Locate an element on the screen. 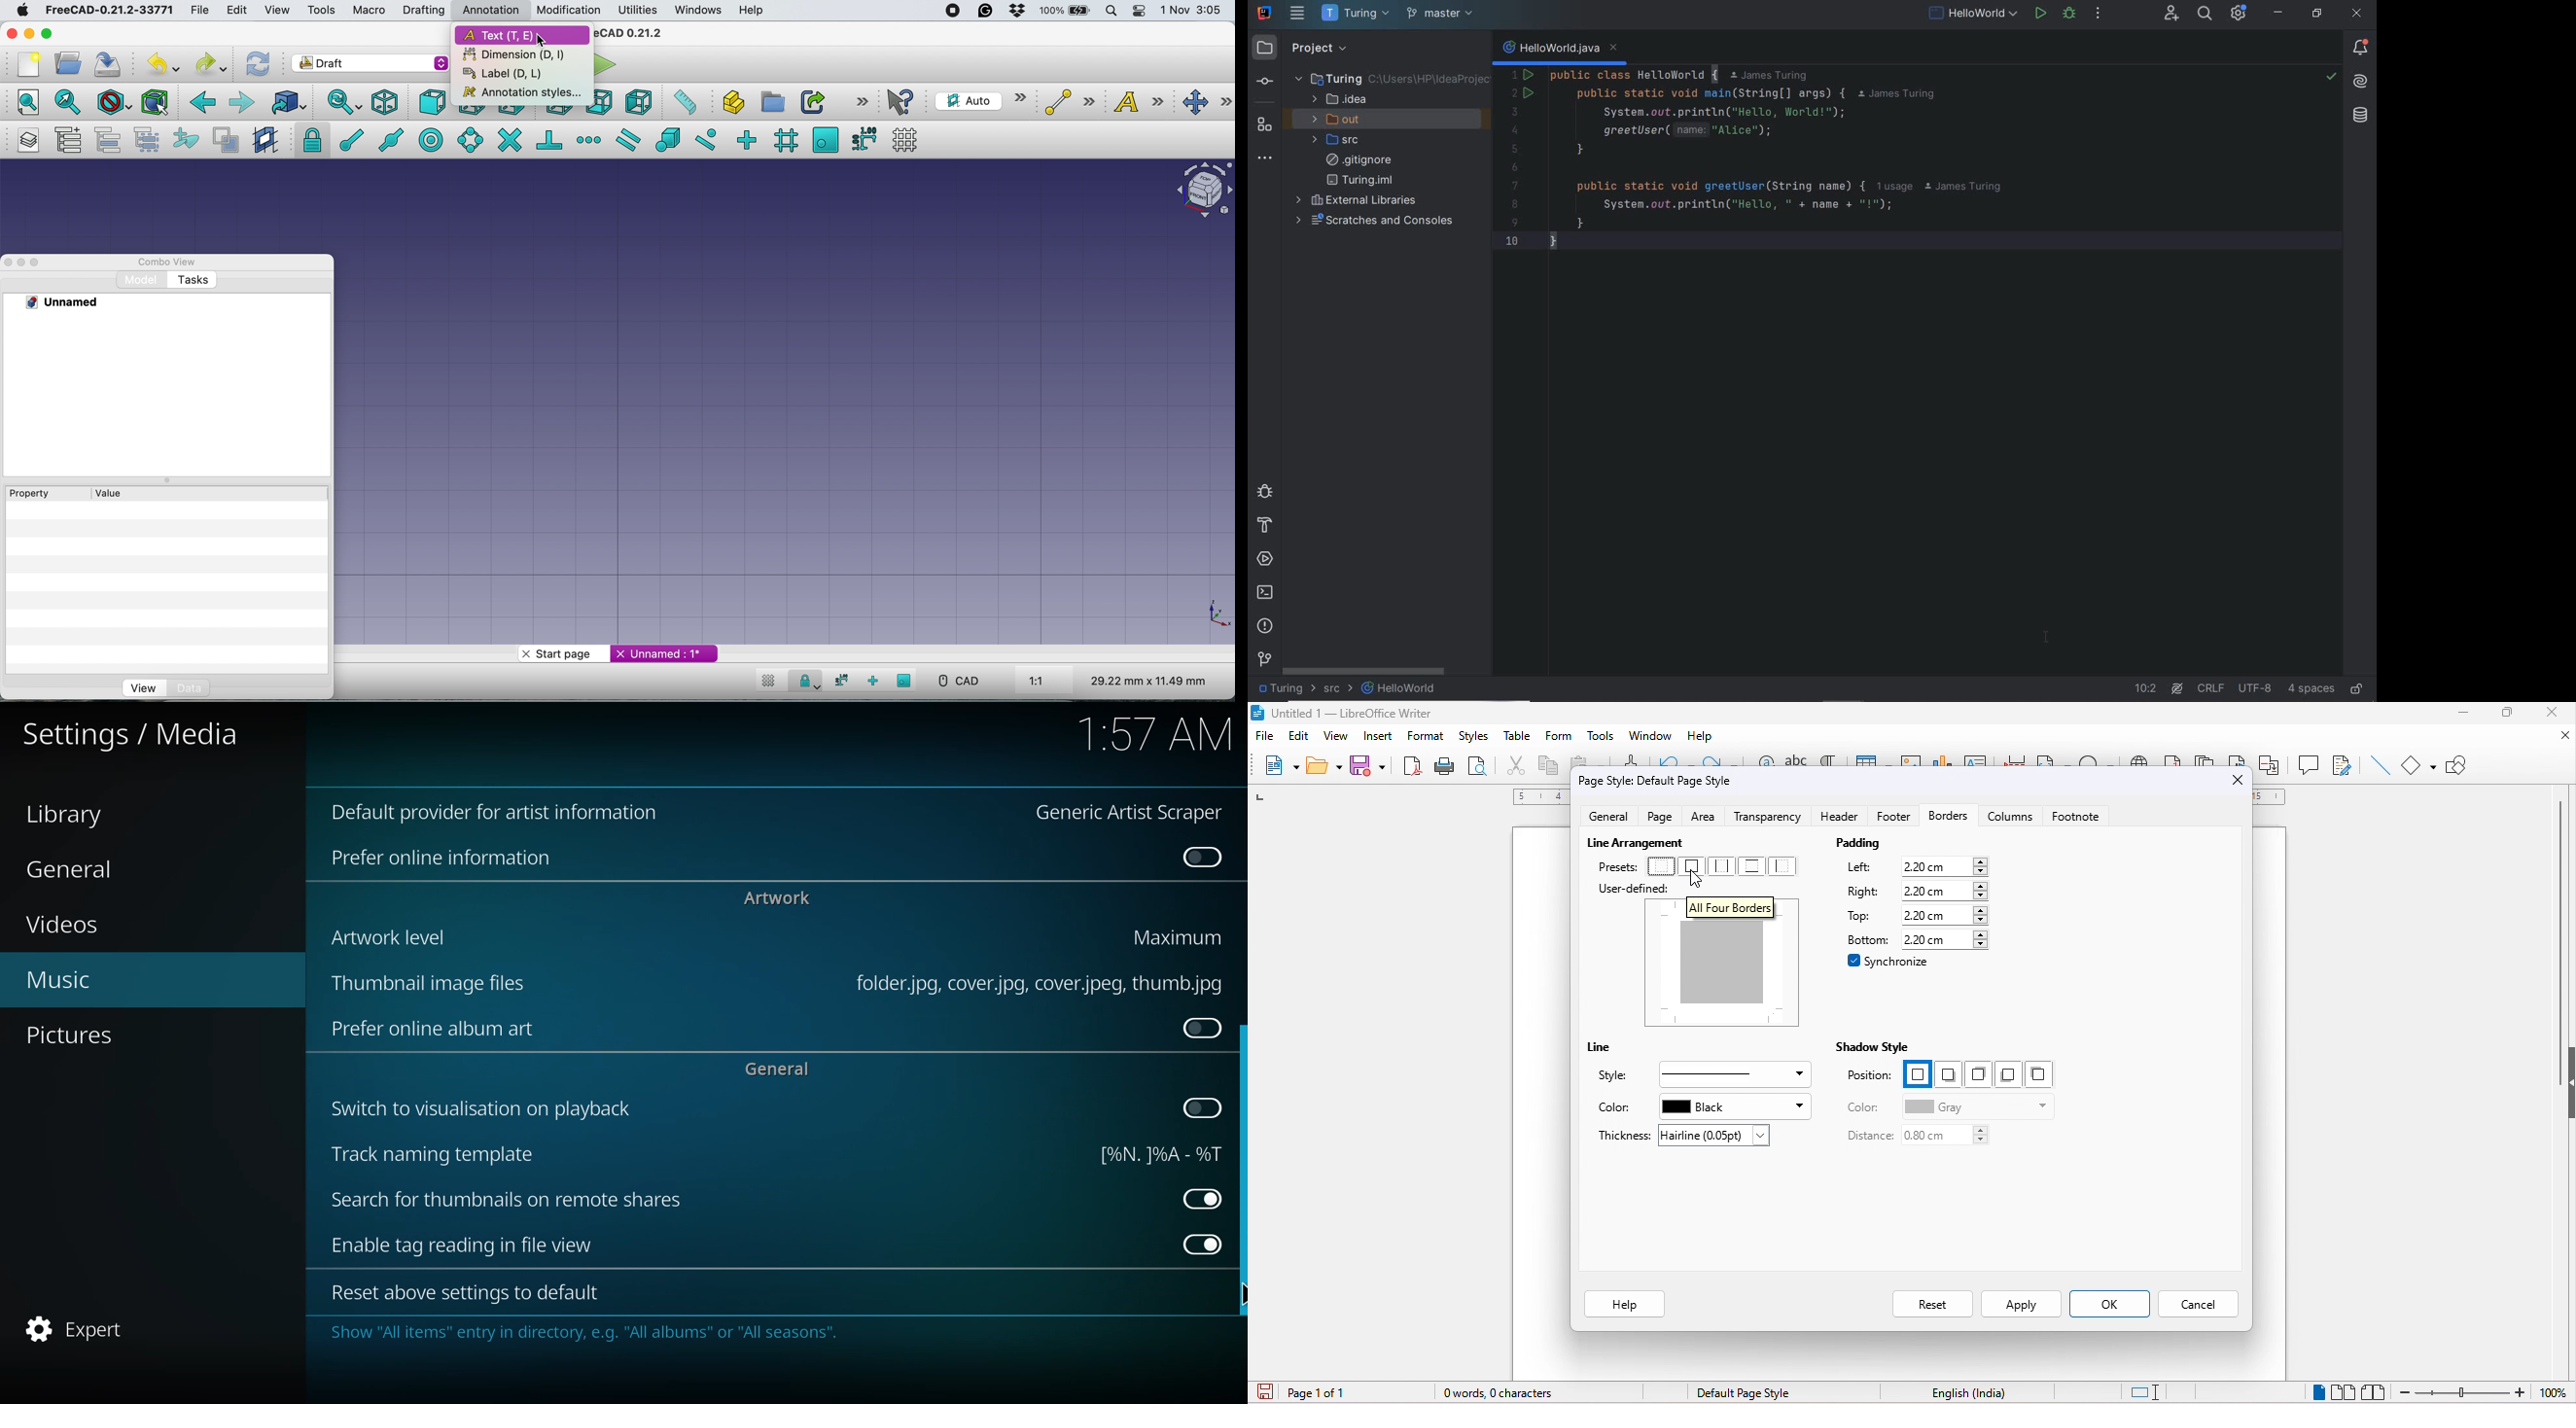 Image resolution: width=2576 pixels, height=1428 pixels. snap grid is located at coordinates (783, 141).